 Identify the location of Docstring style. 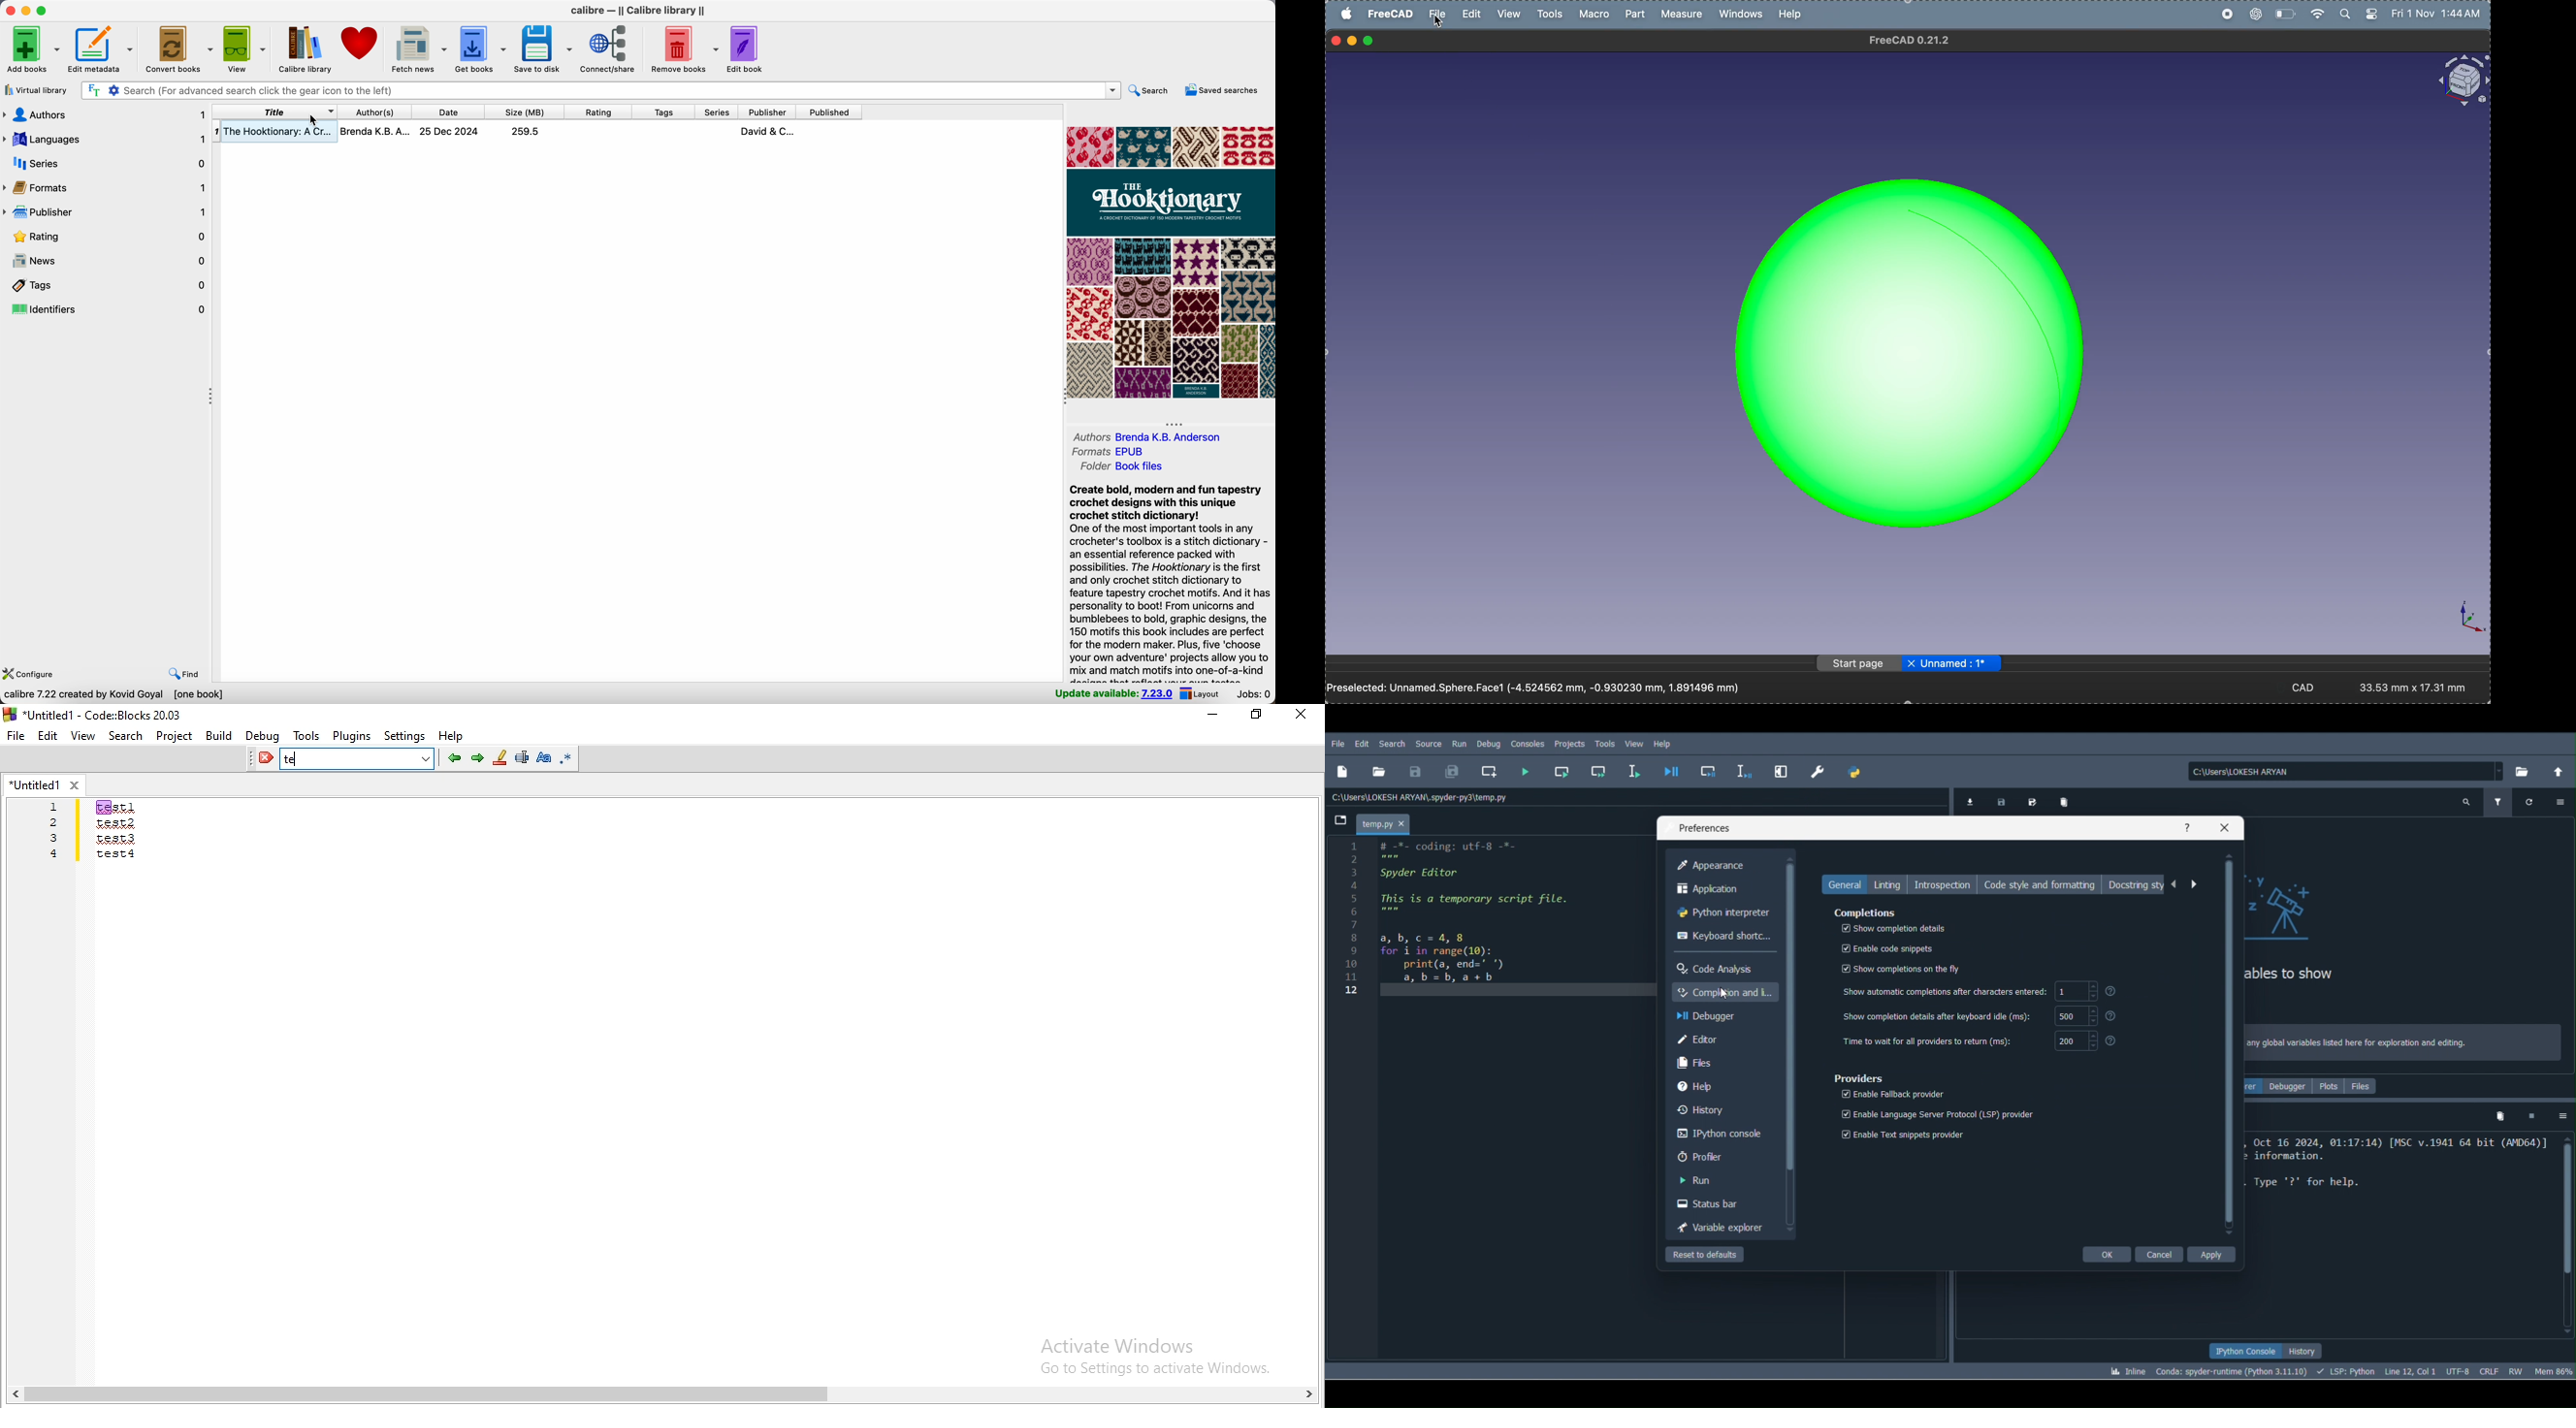
(2138, 887).